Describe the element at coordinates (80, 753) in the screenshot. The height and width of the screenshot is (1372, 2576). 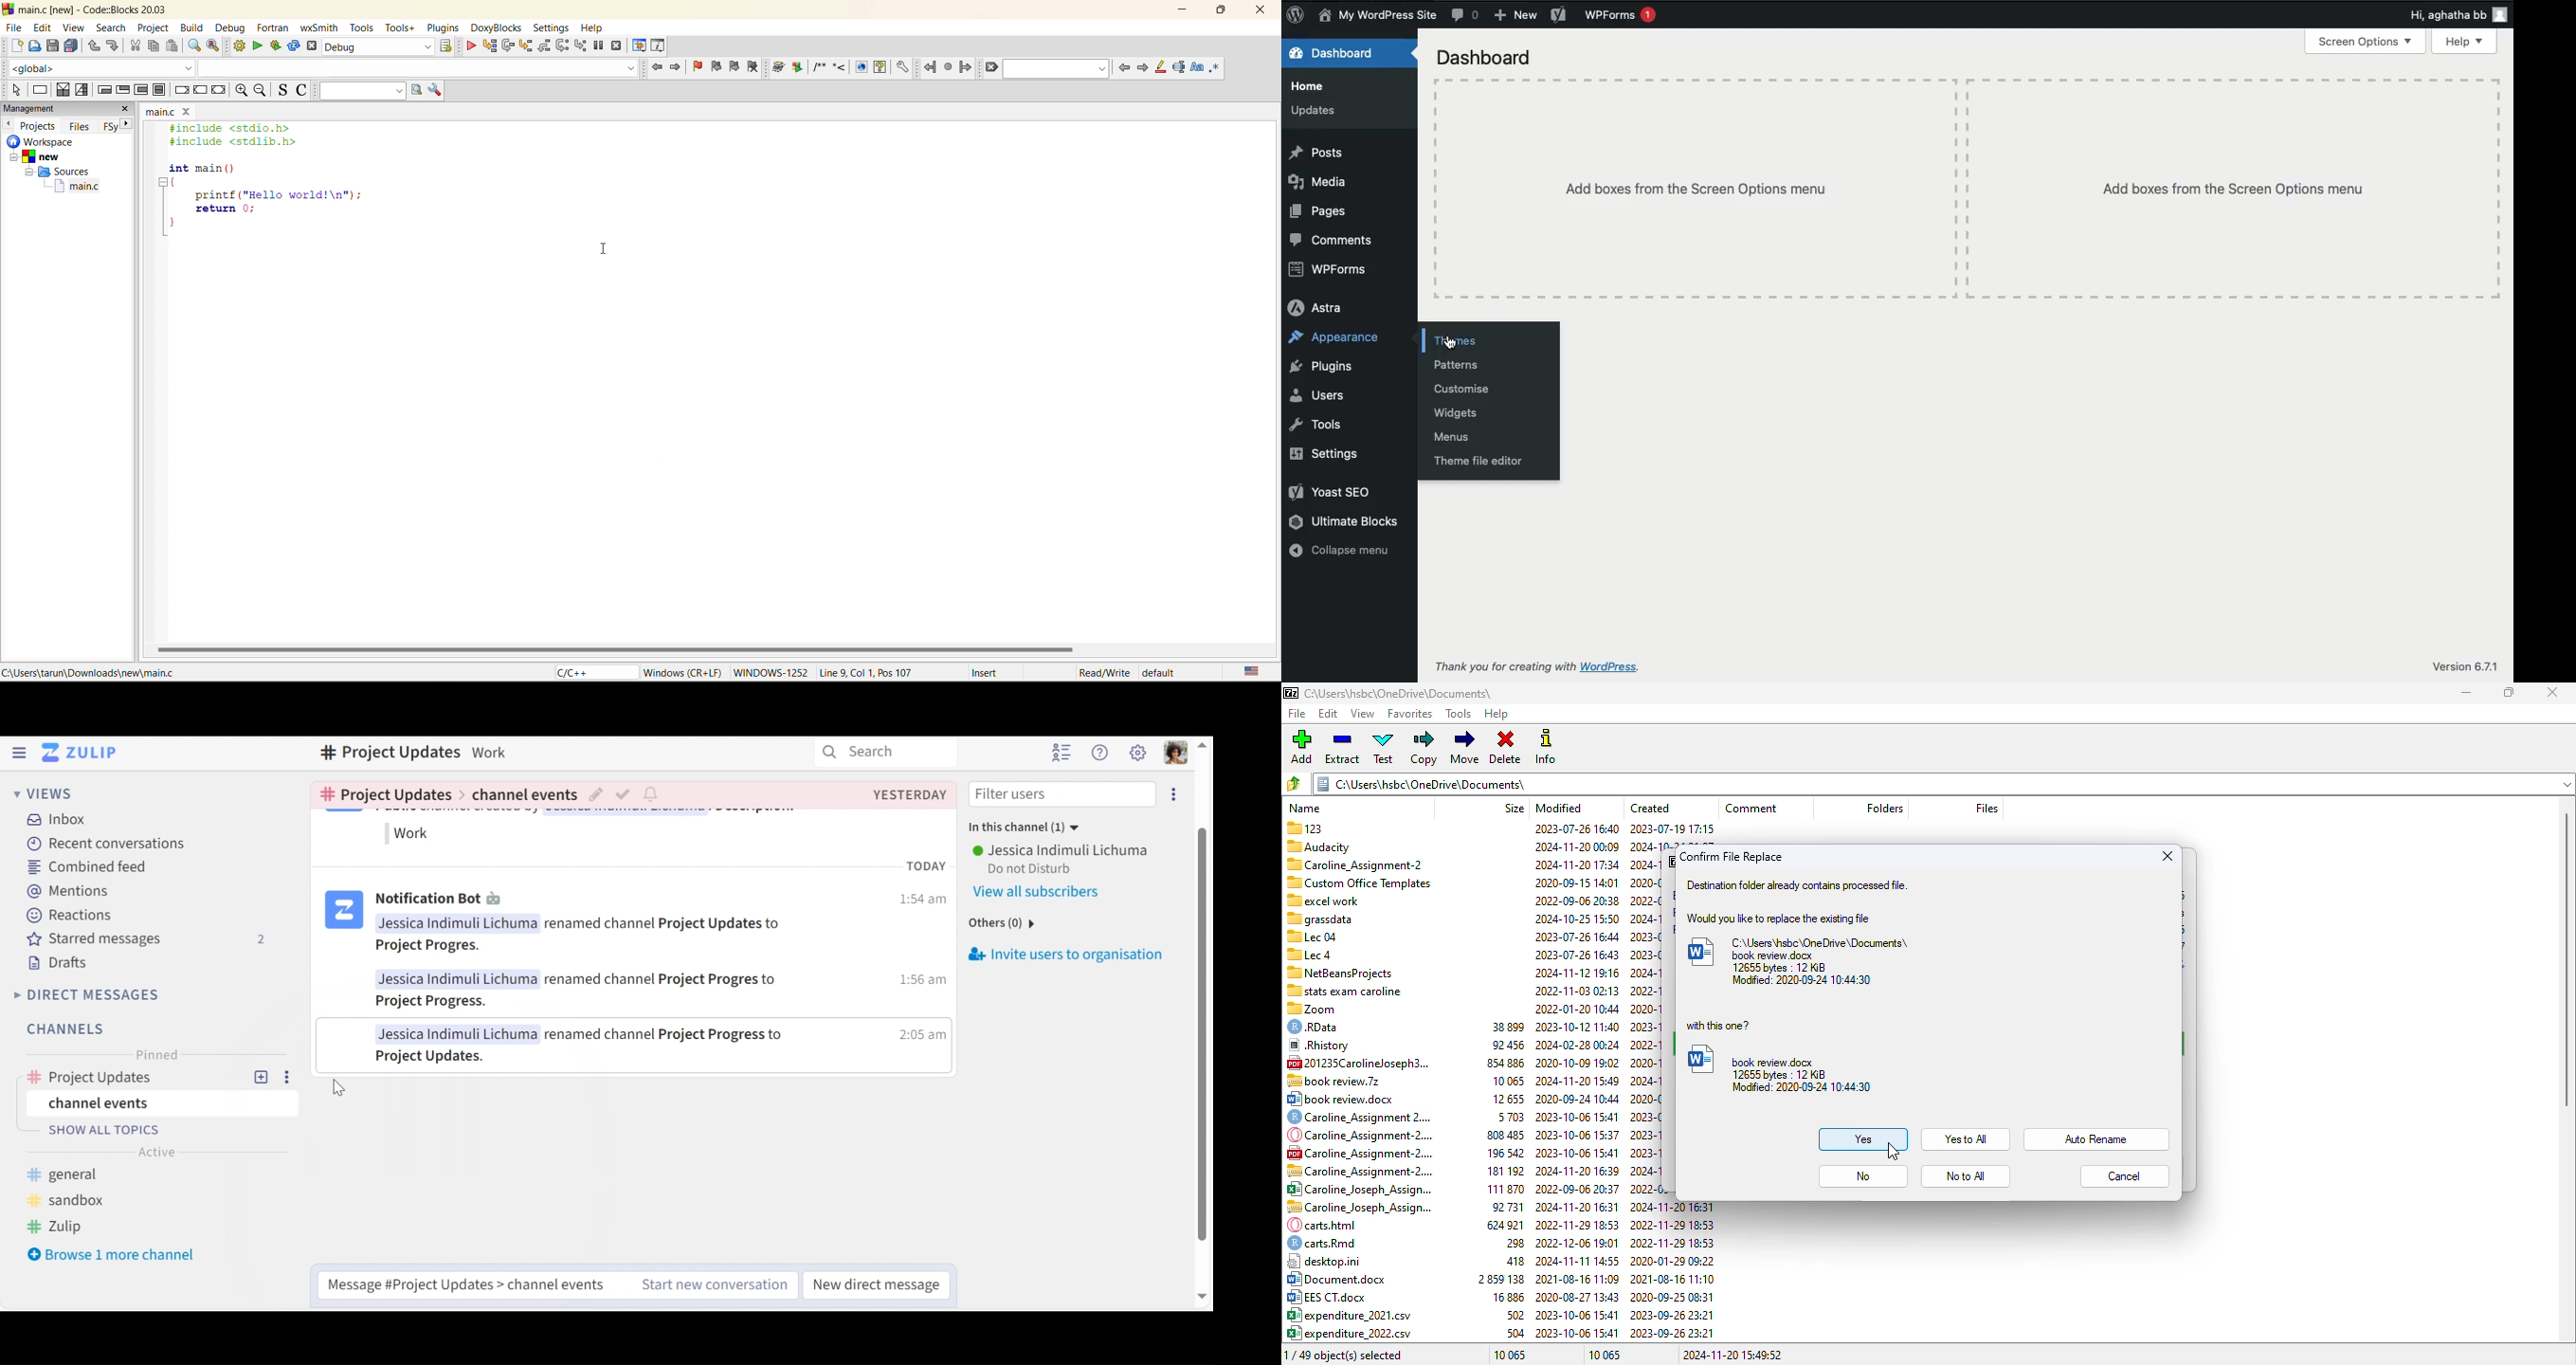
I see `Go to Home View (Inbox)` at that location.